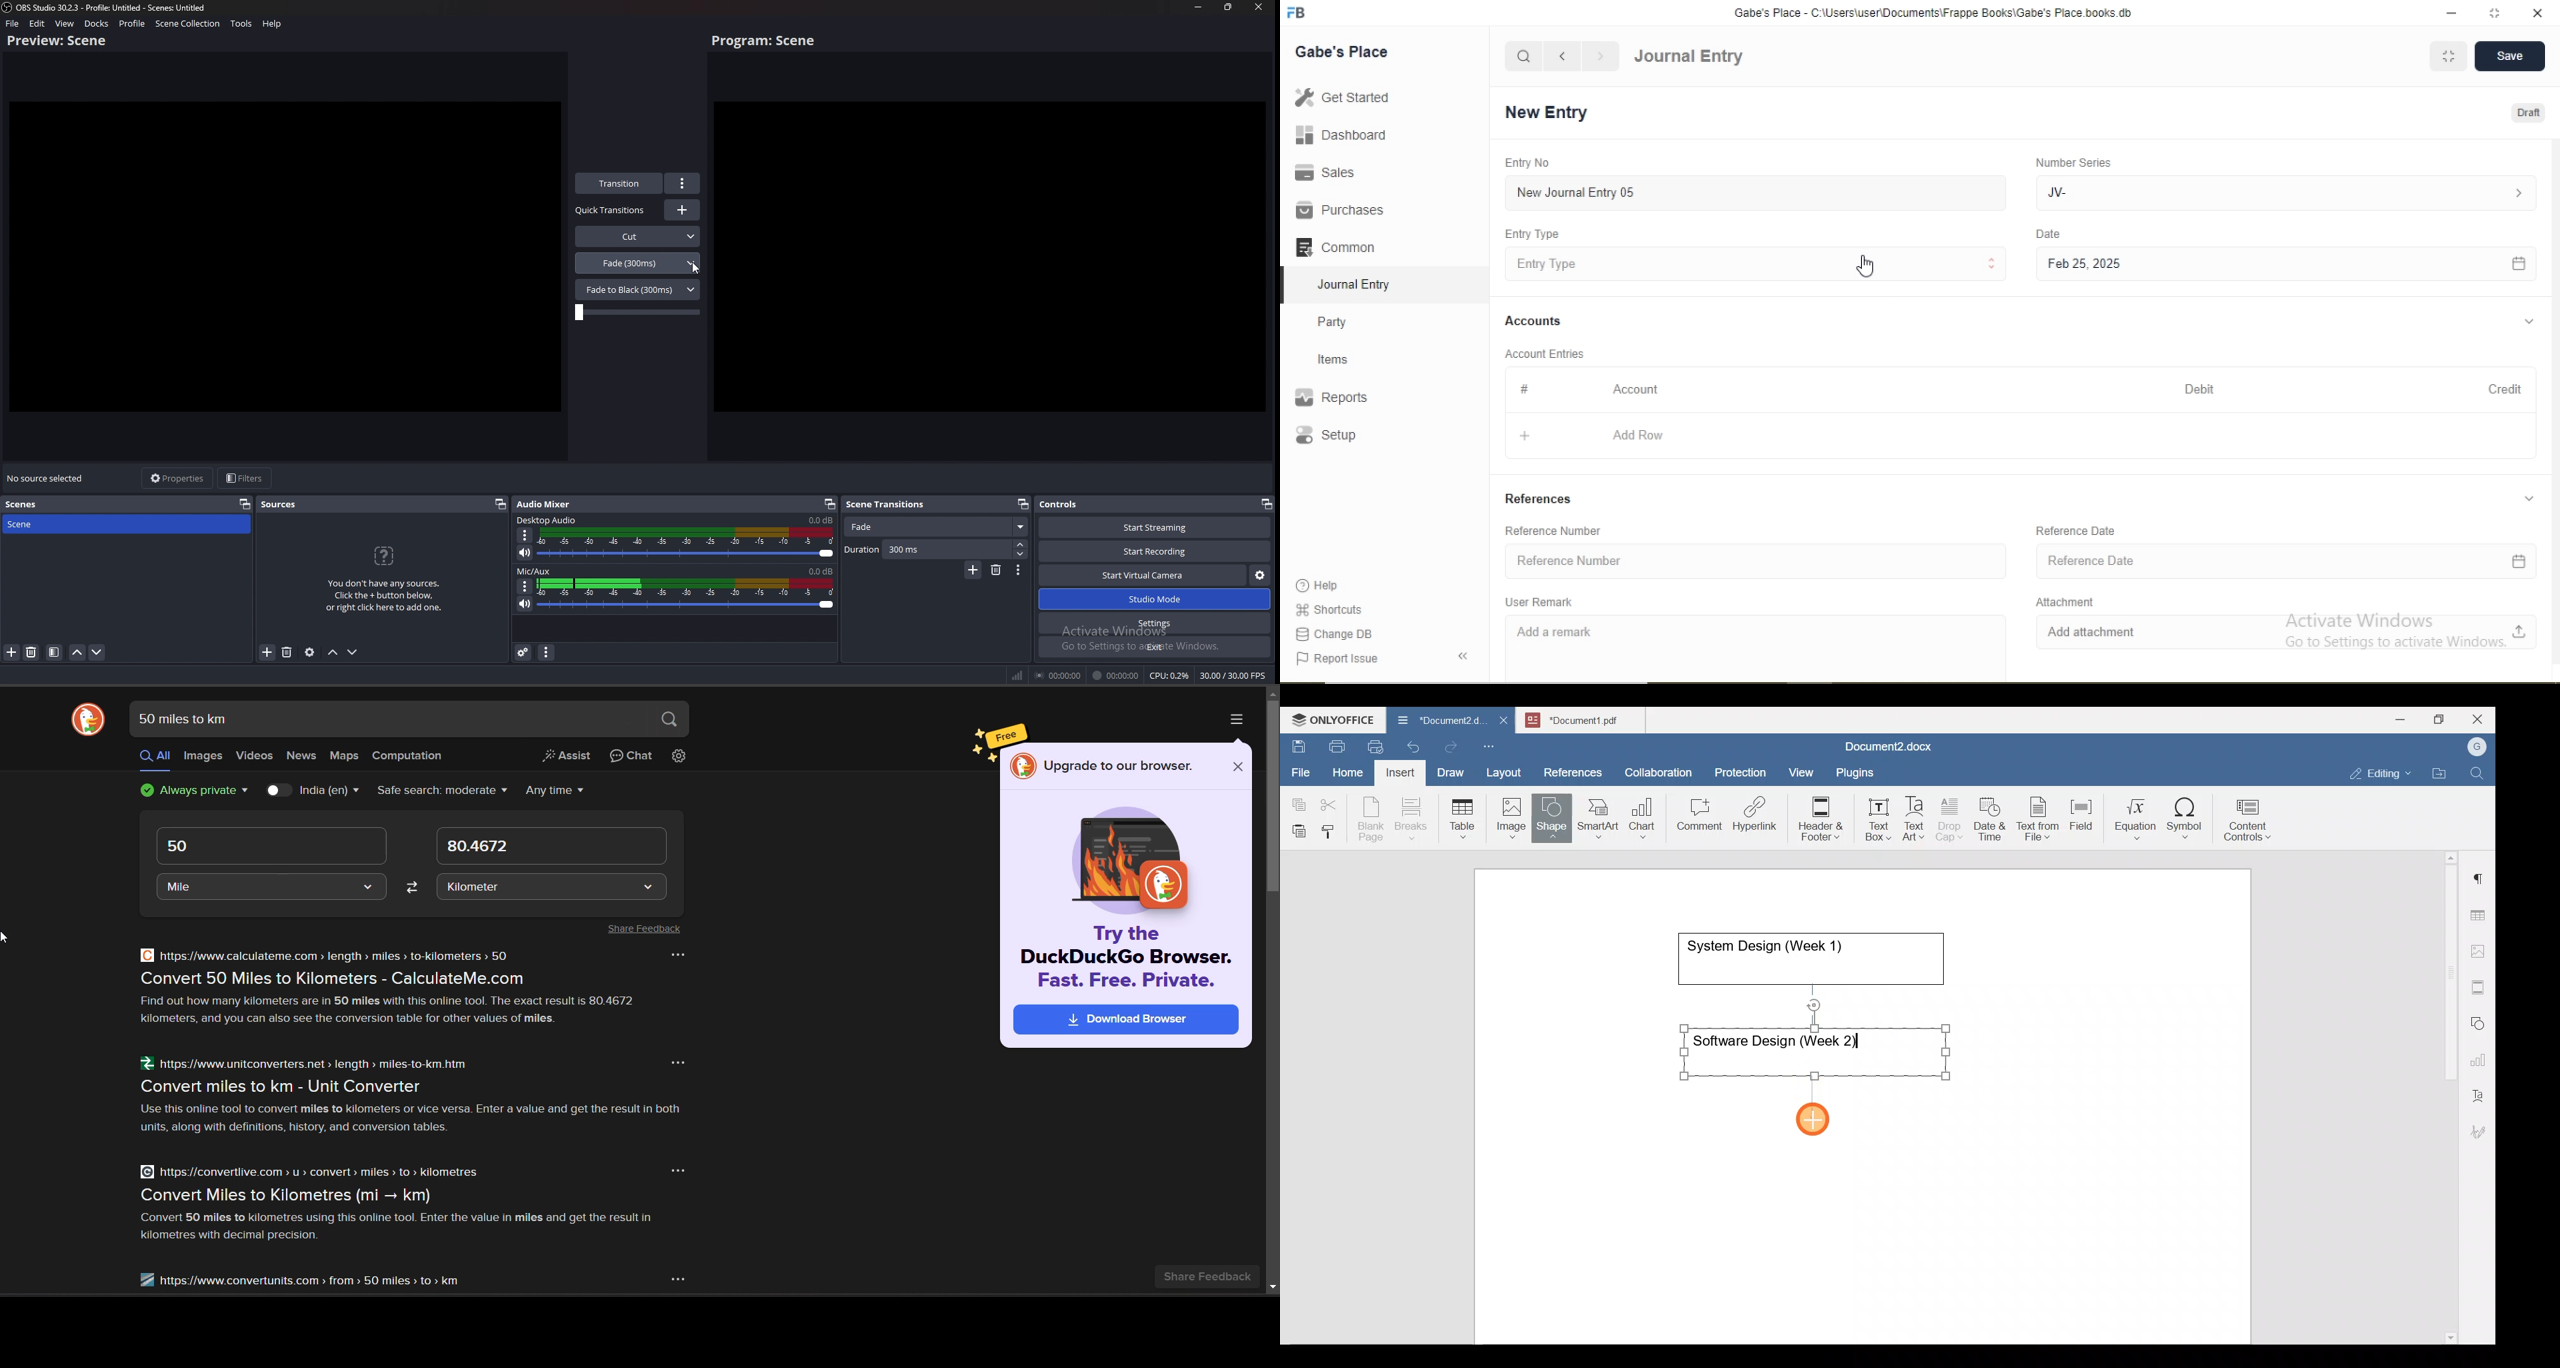 The image size is (2576, 1372). Describe the element at coordinates (355, 651) in the screenshot. I see `Move sources down` at that location.